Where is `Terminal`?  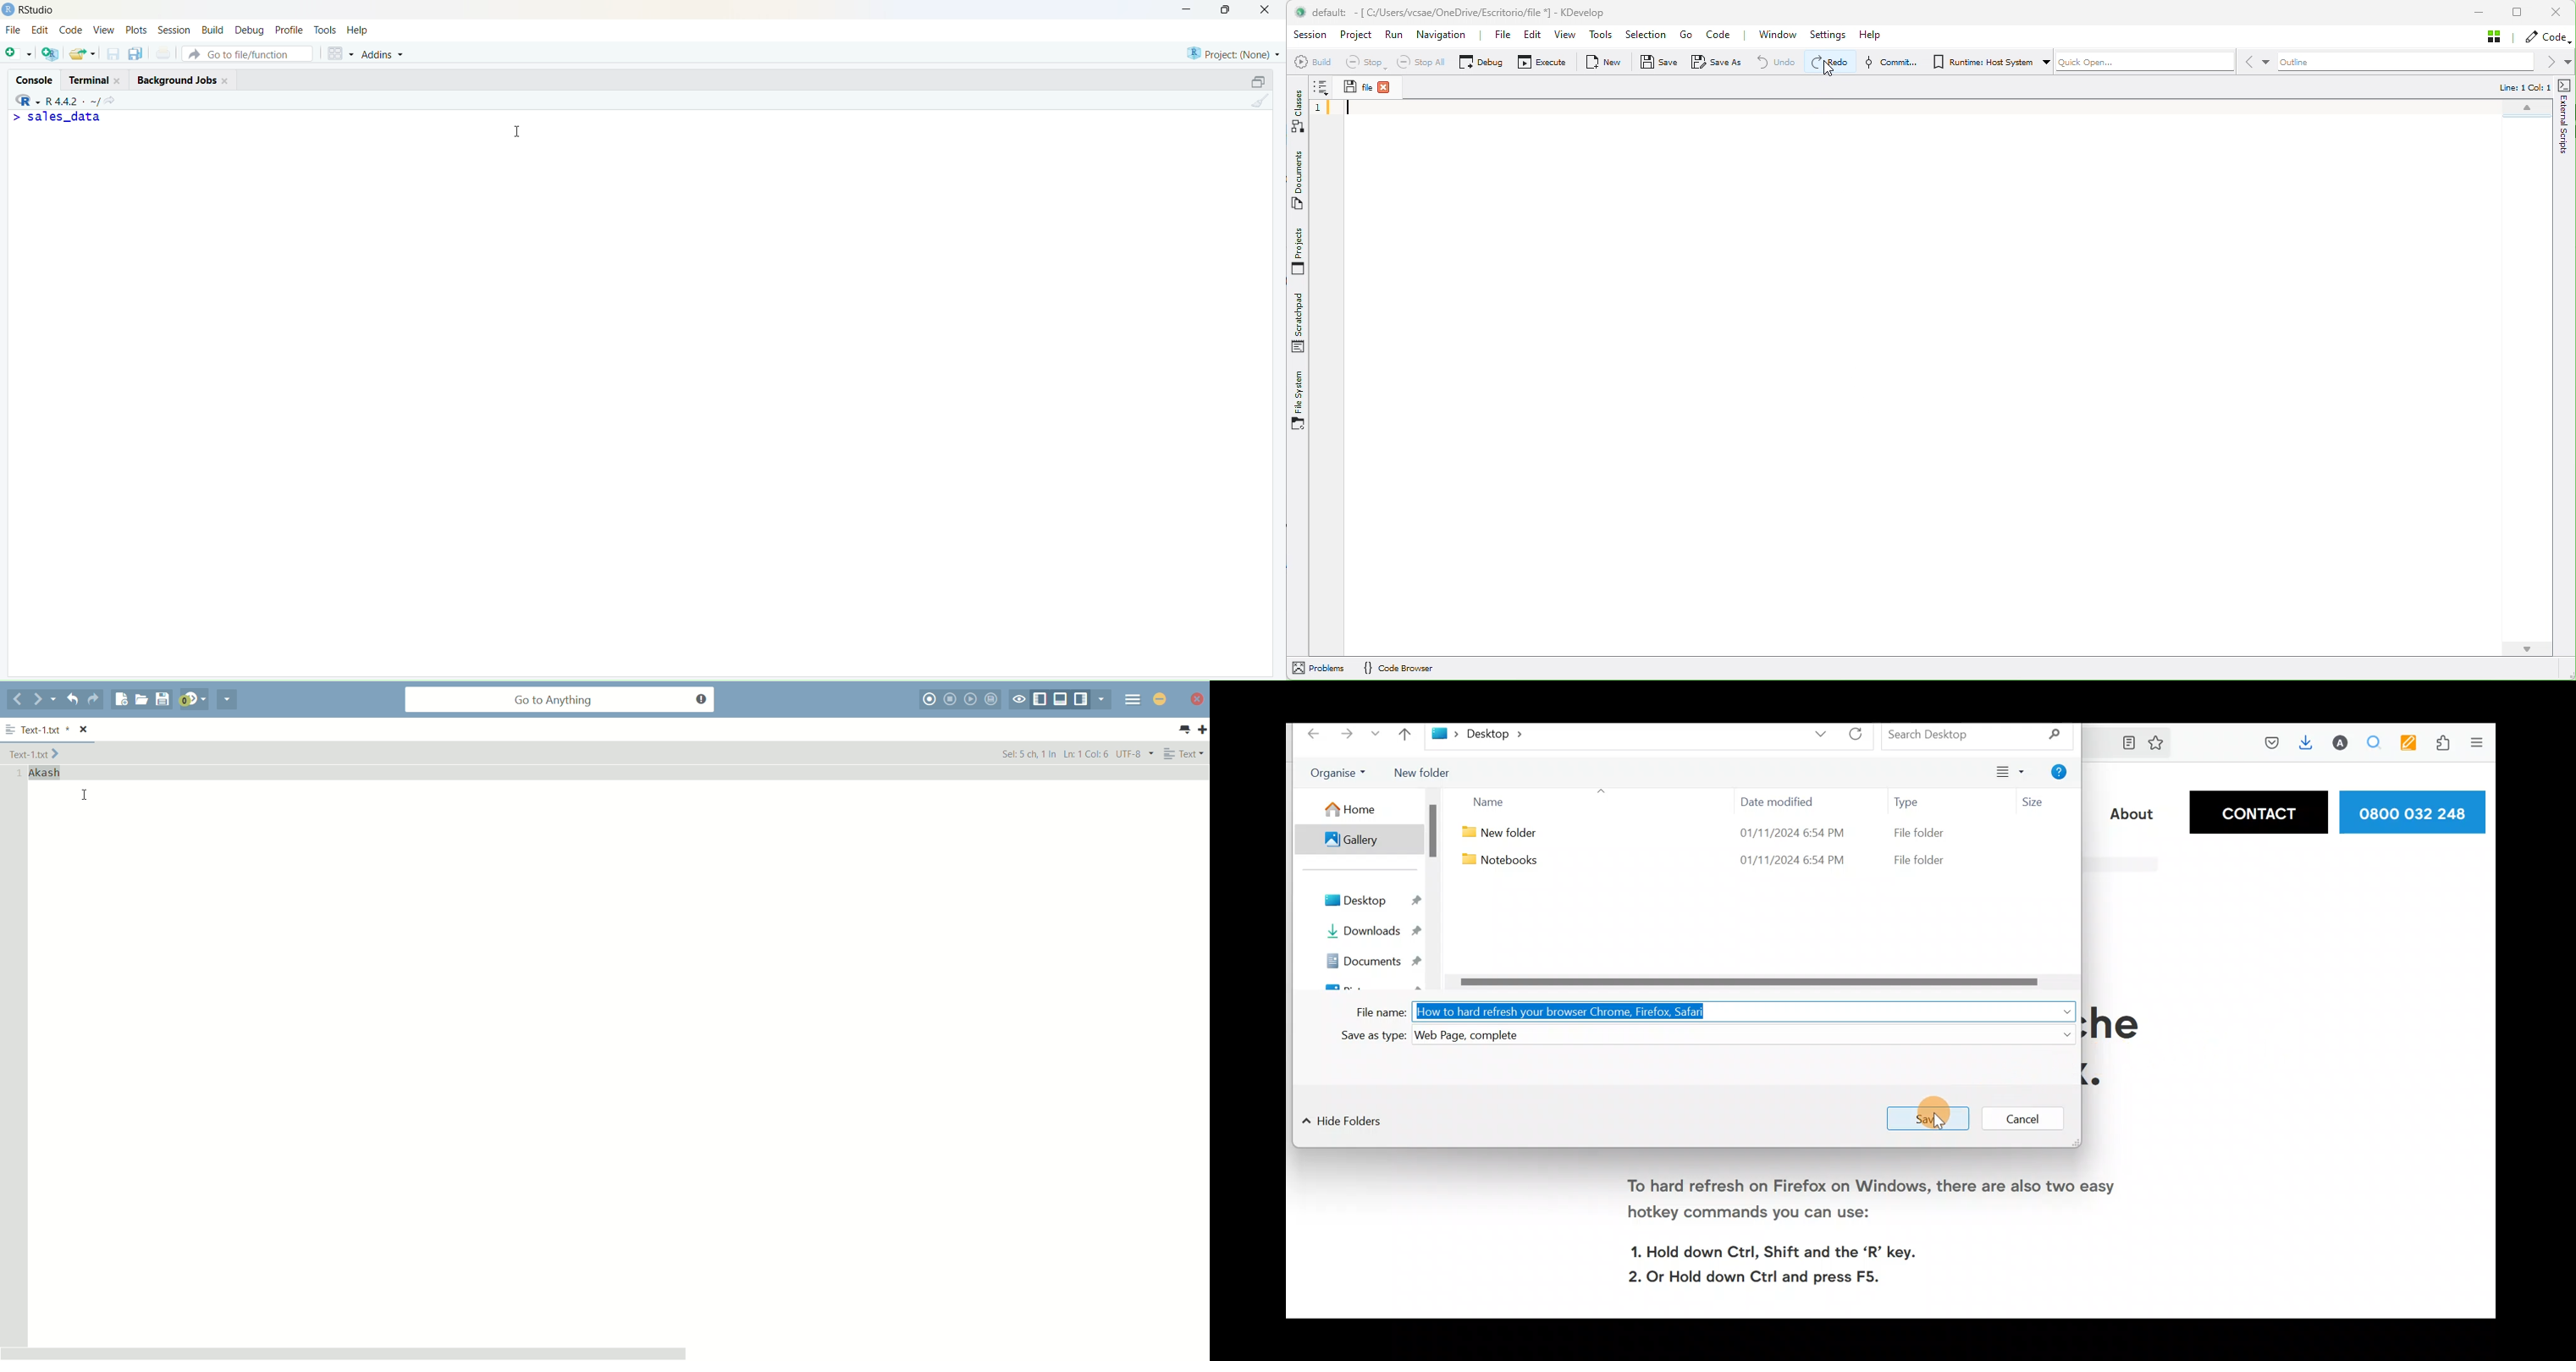
Terminal is located at coordinates (92, 79).